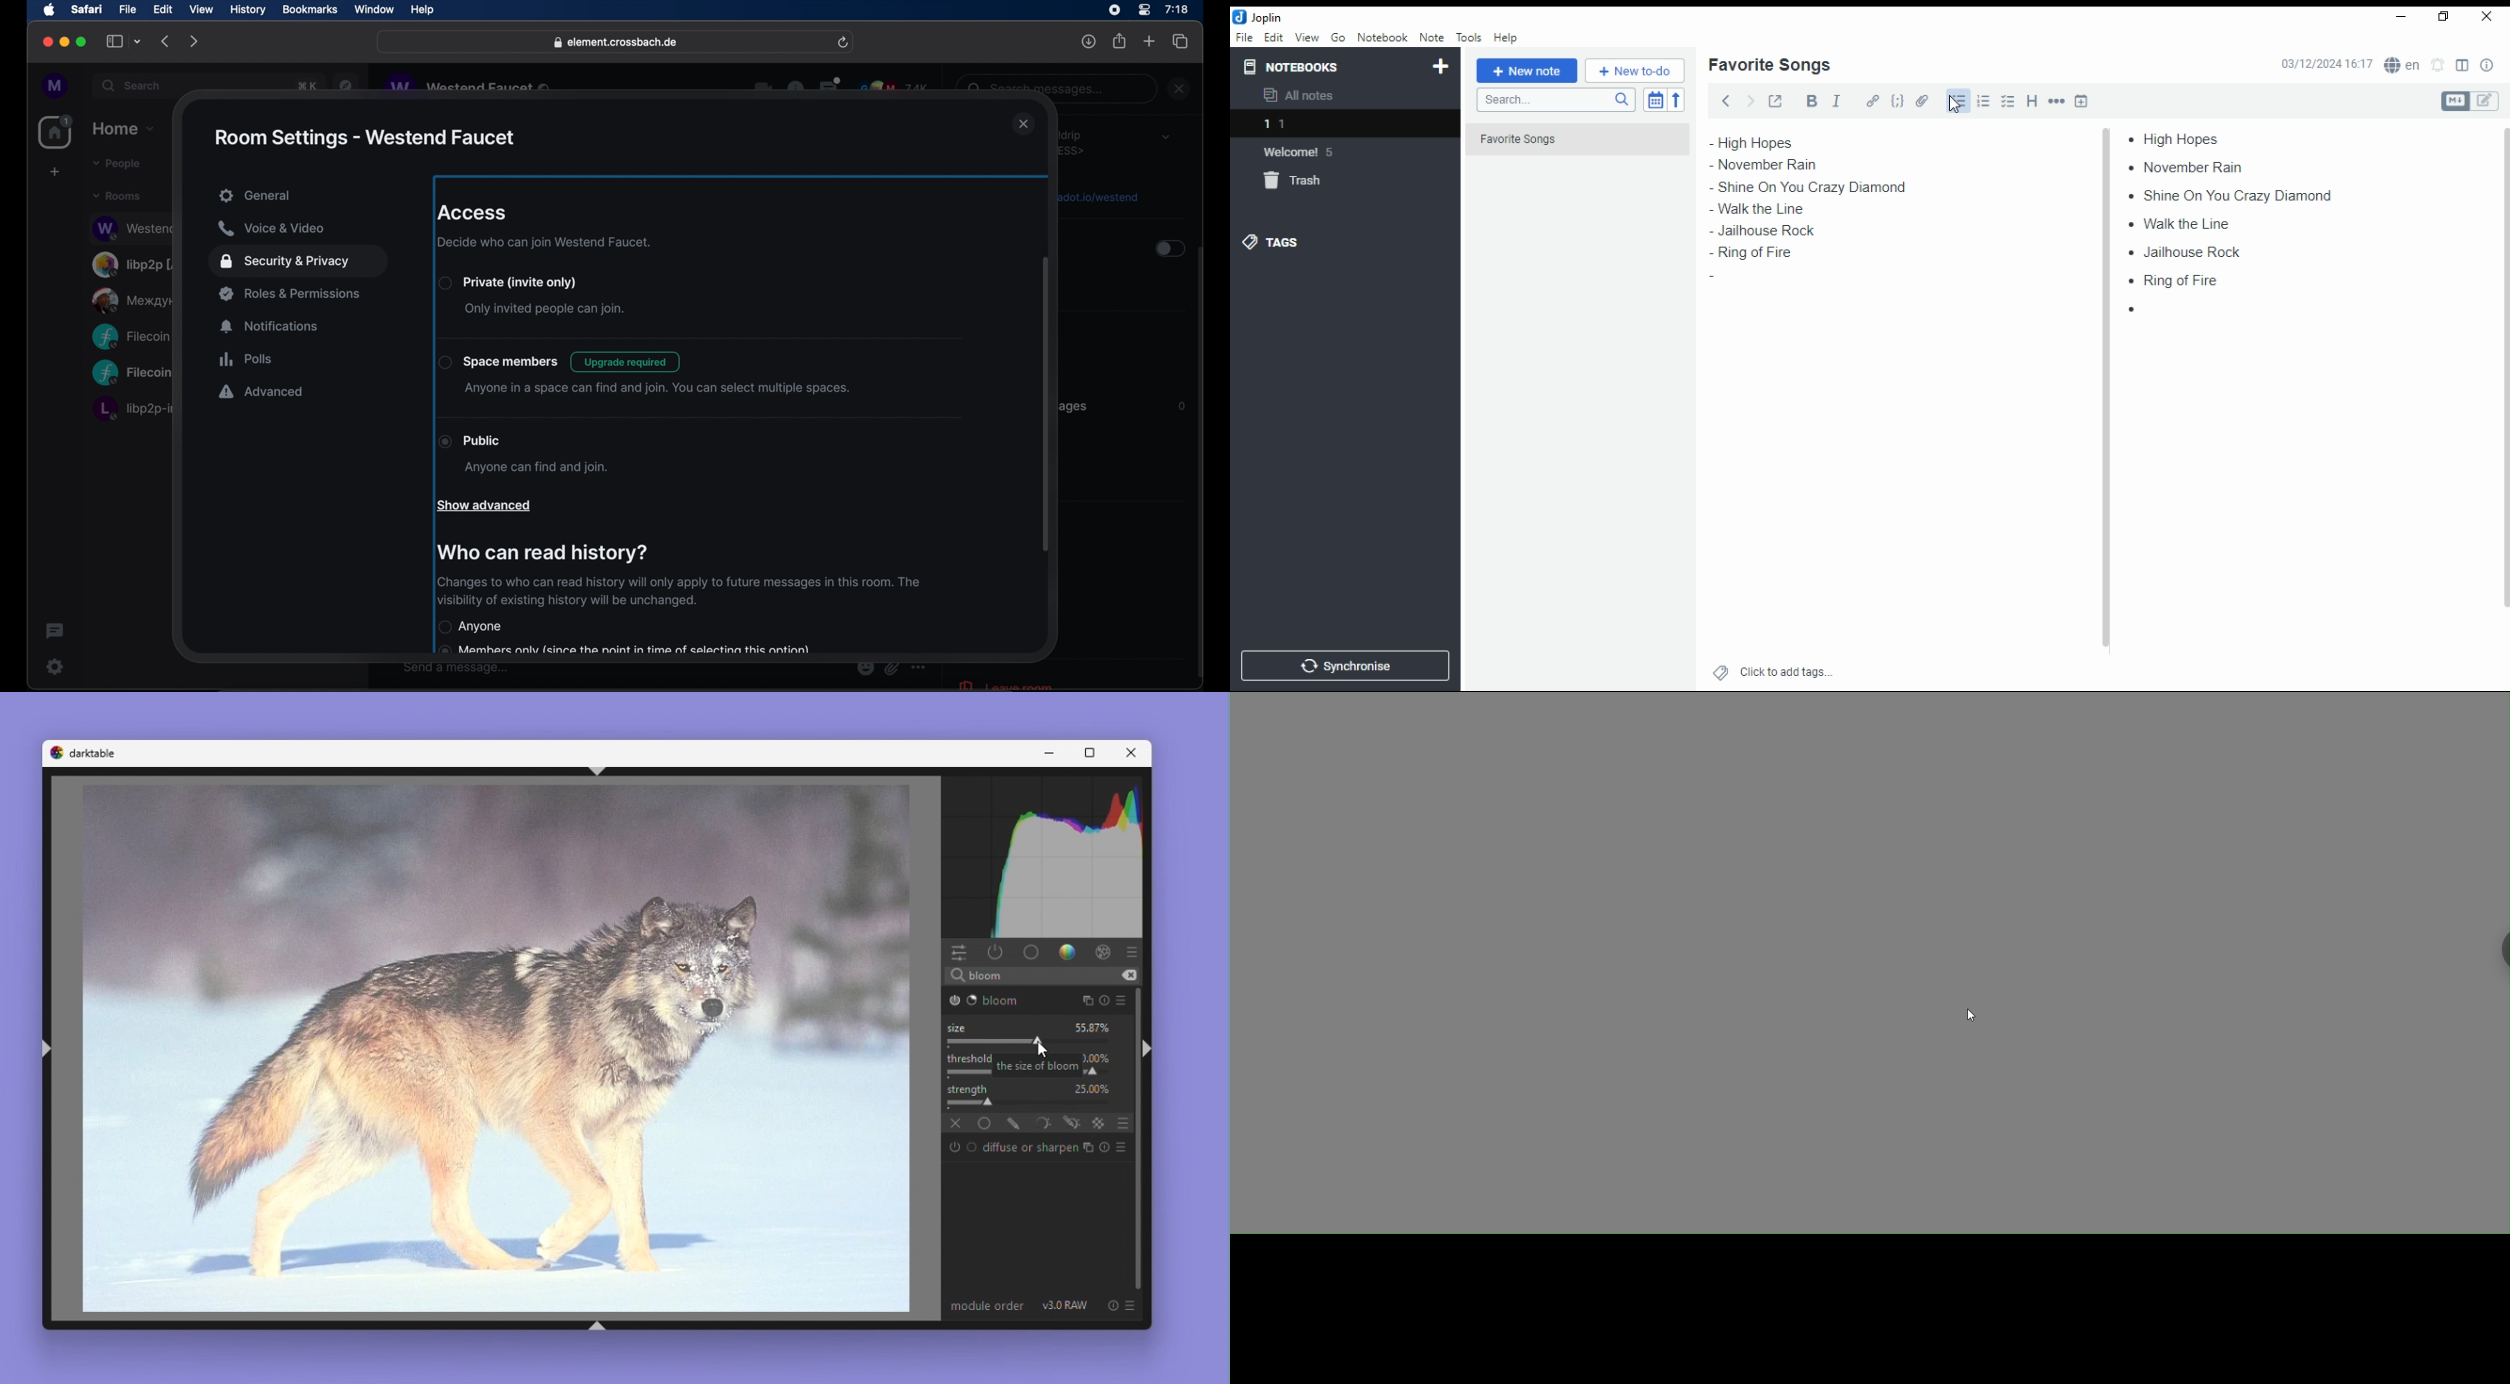 The width and height of the screenshot is (2520, 1400). Describe the element at coordinates (1873, 100) in the screenshot. I see `hyperlink` at that location.